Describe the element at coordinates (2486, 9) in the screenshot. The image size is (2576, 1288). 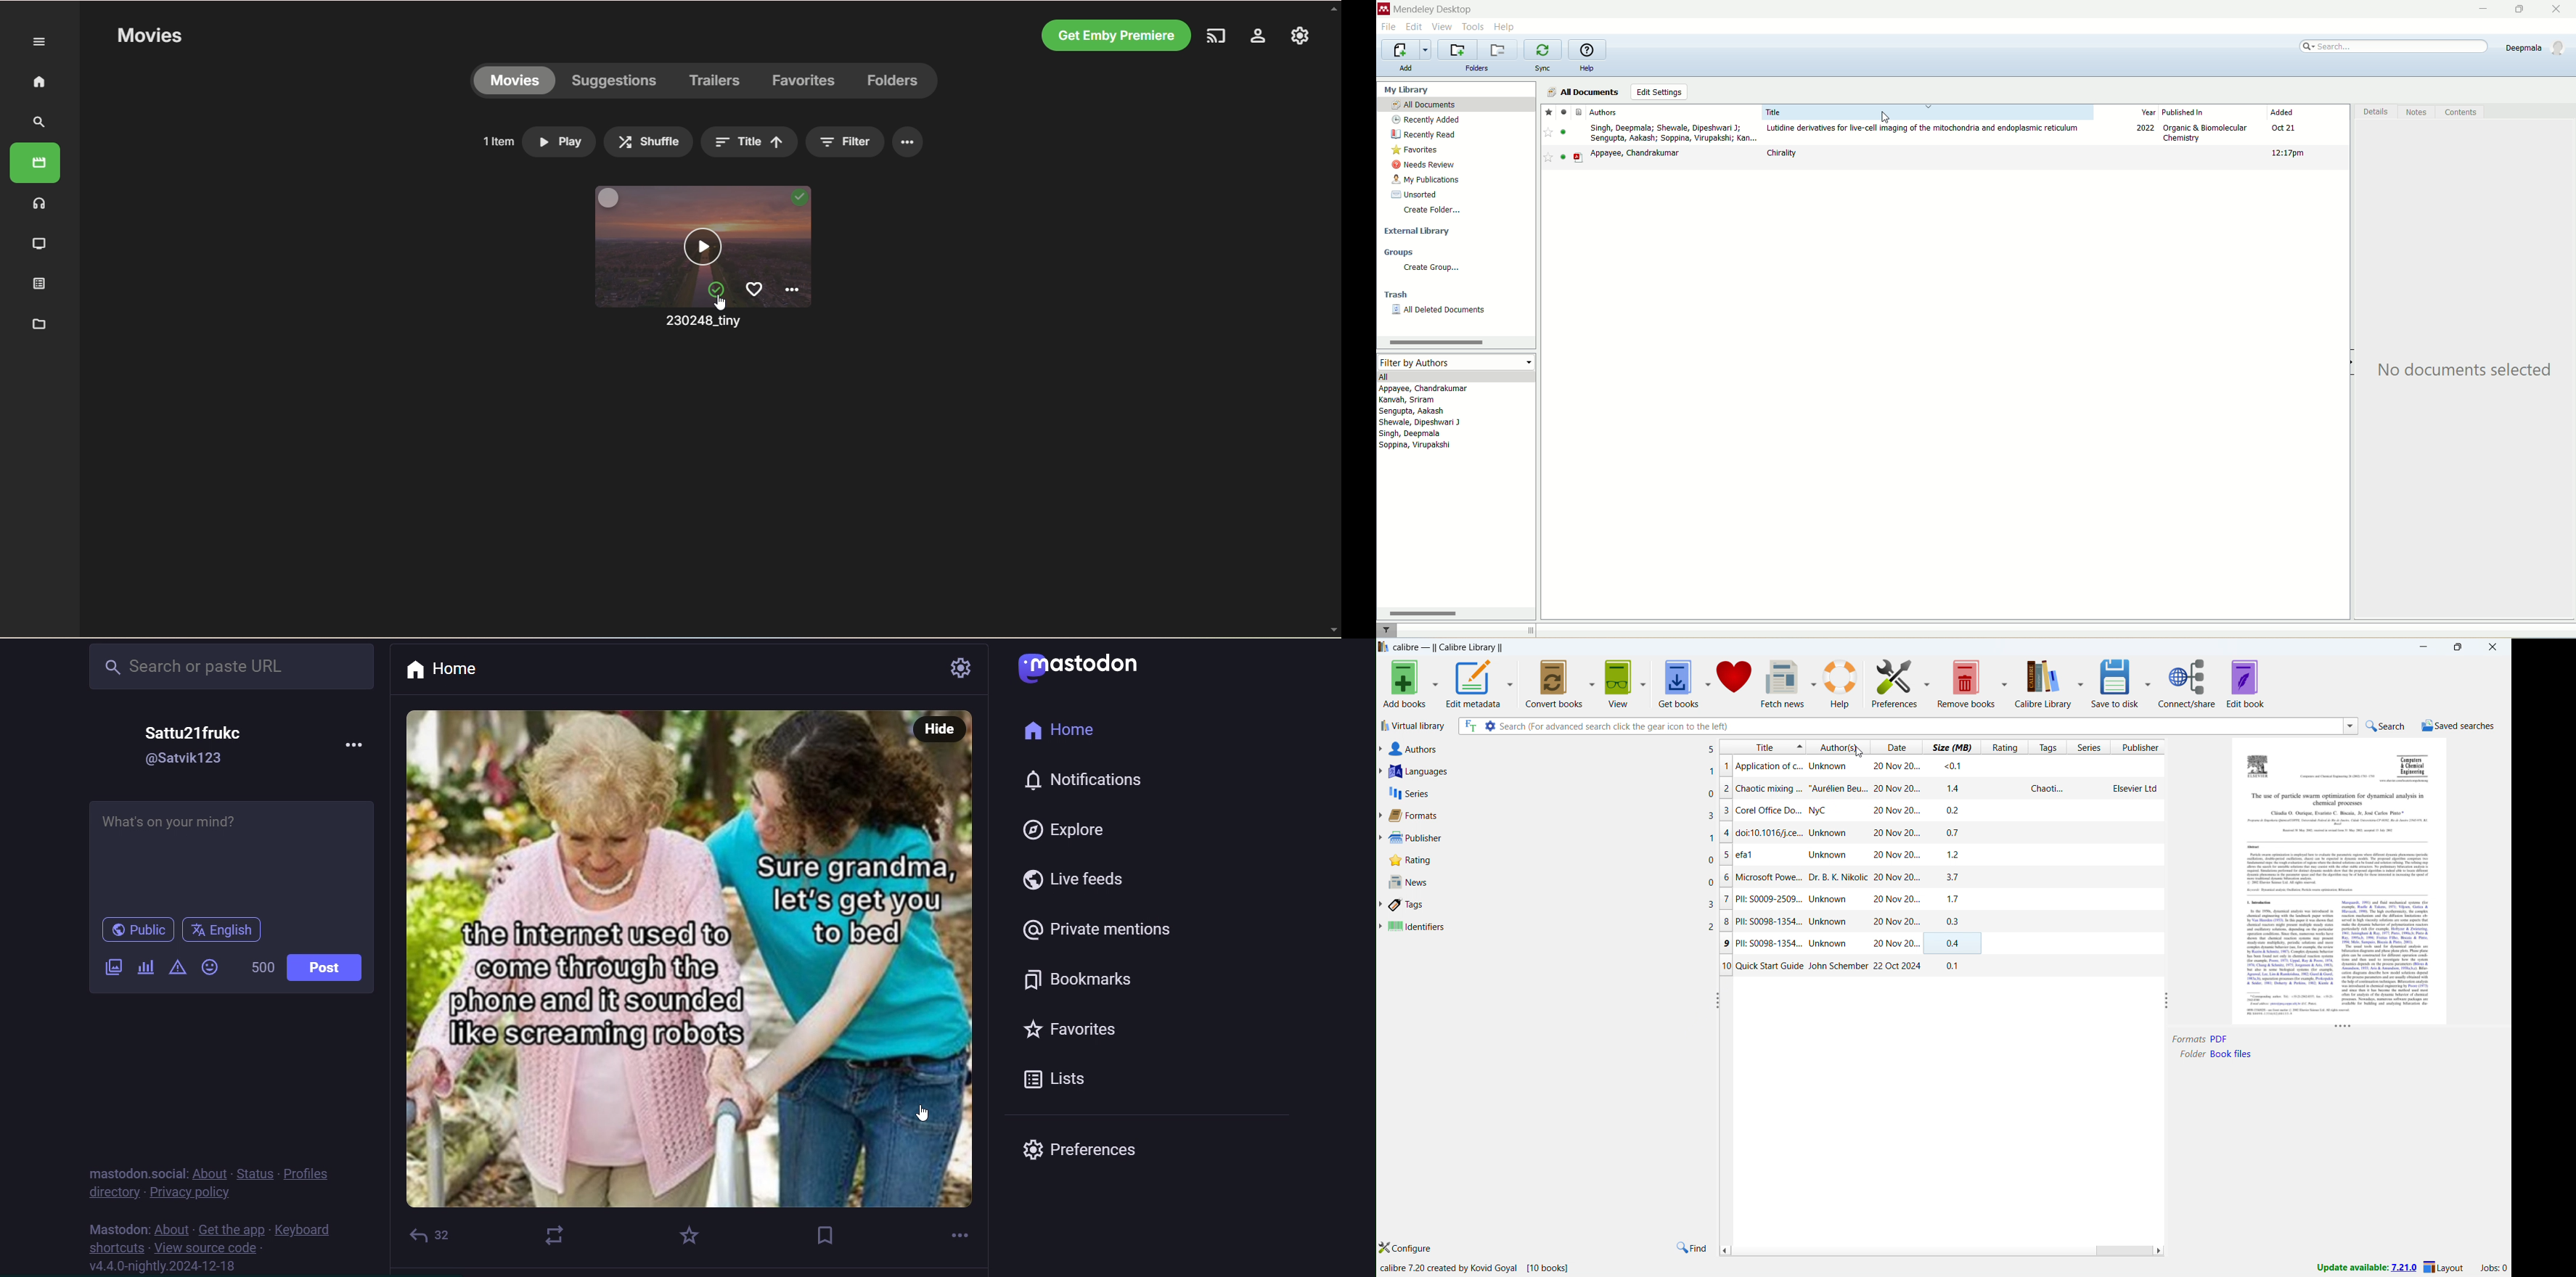
I see `minimize` at that location.